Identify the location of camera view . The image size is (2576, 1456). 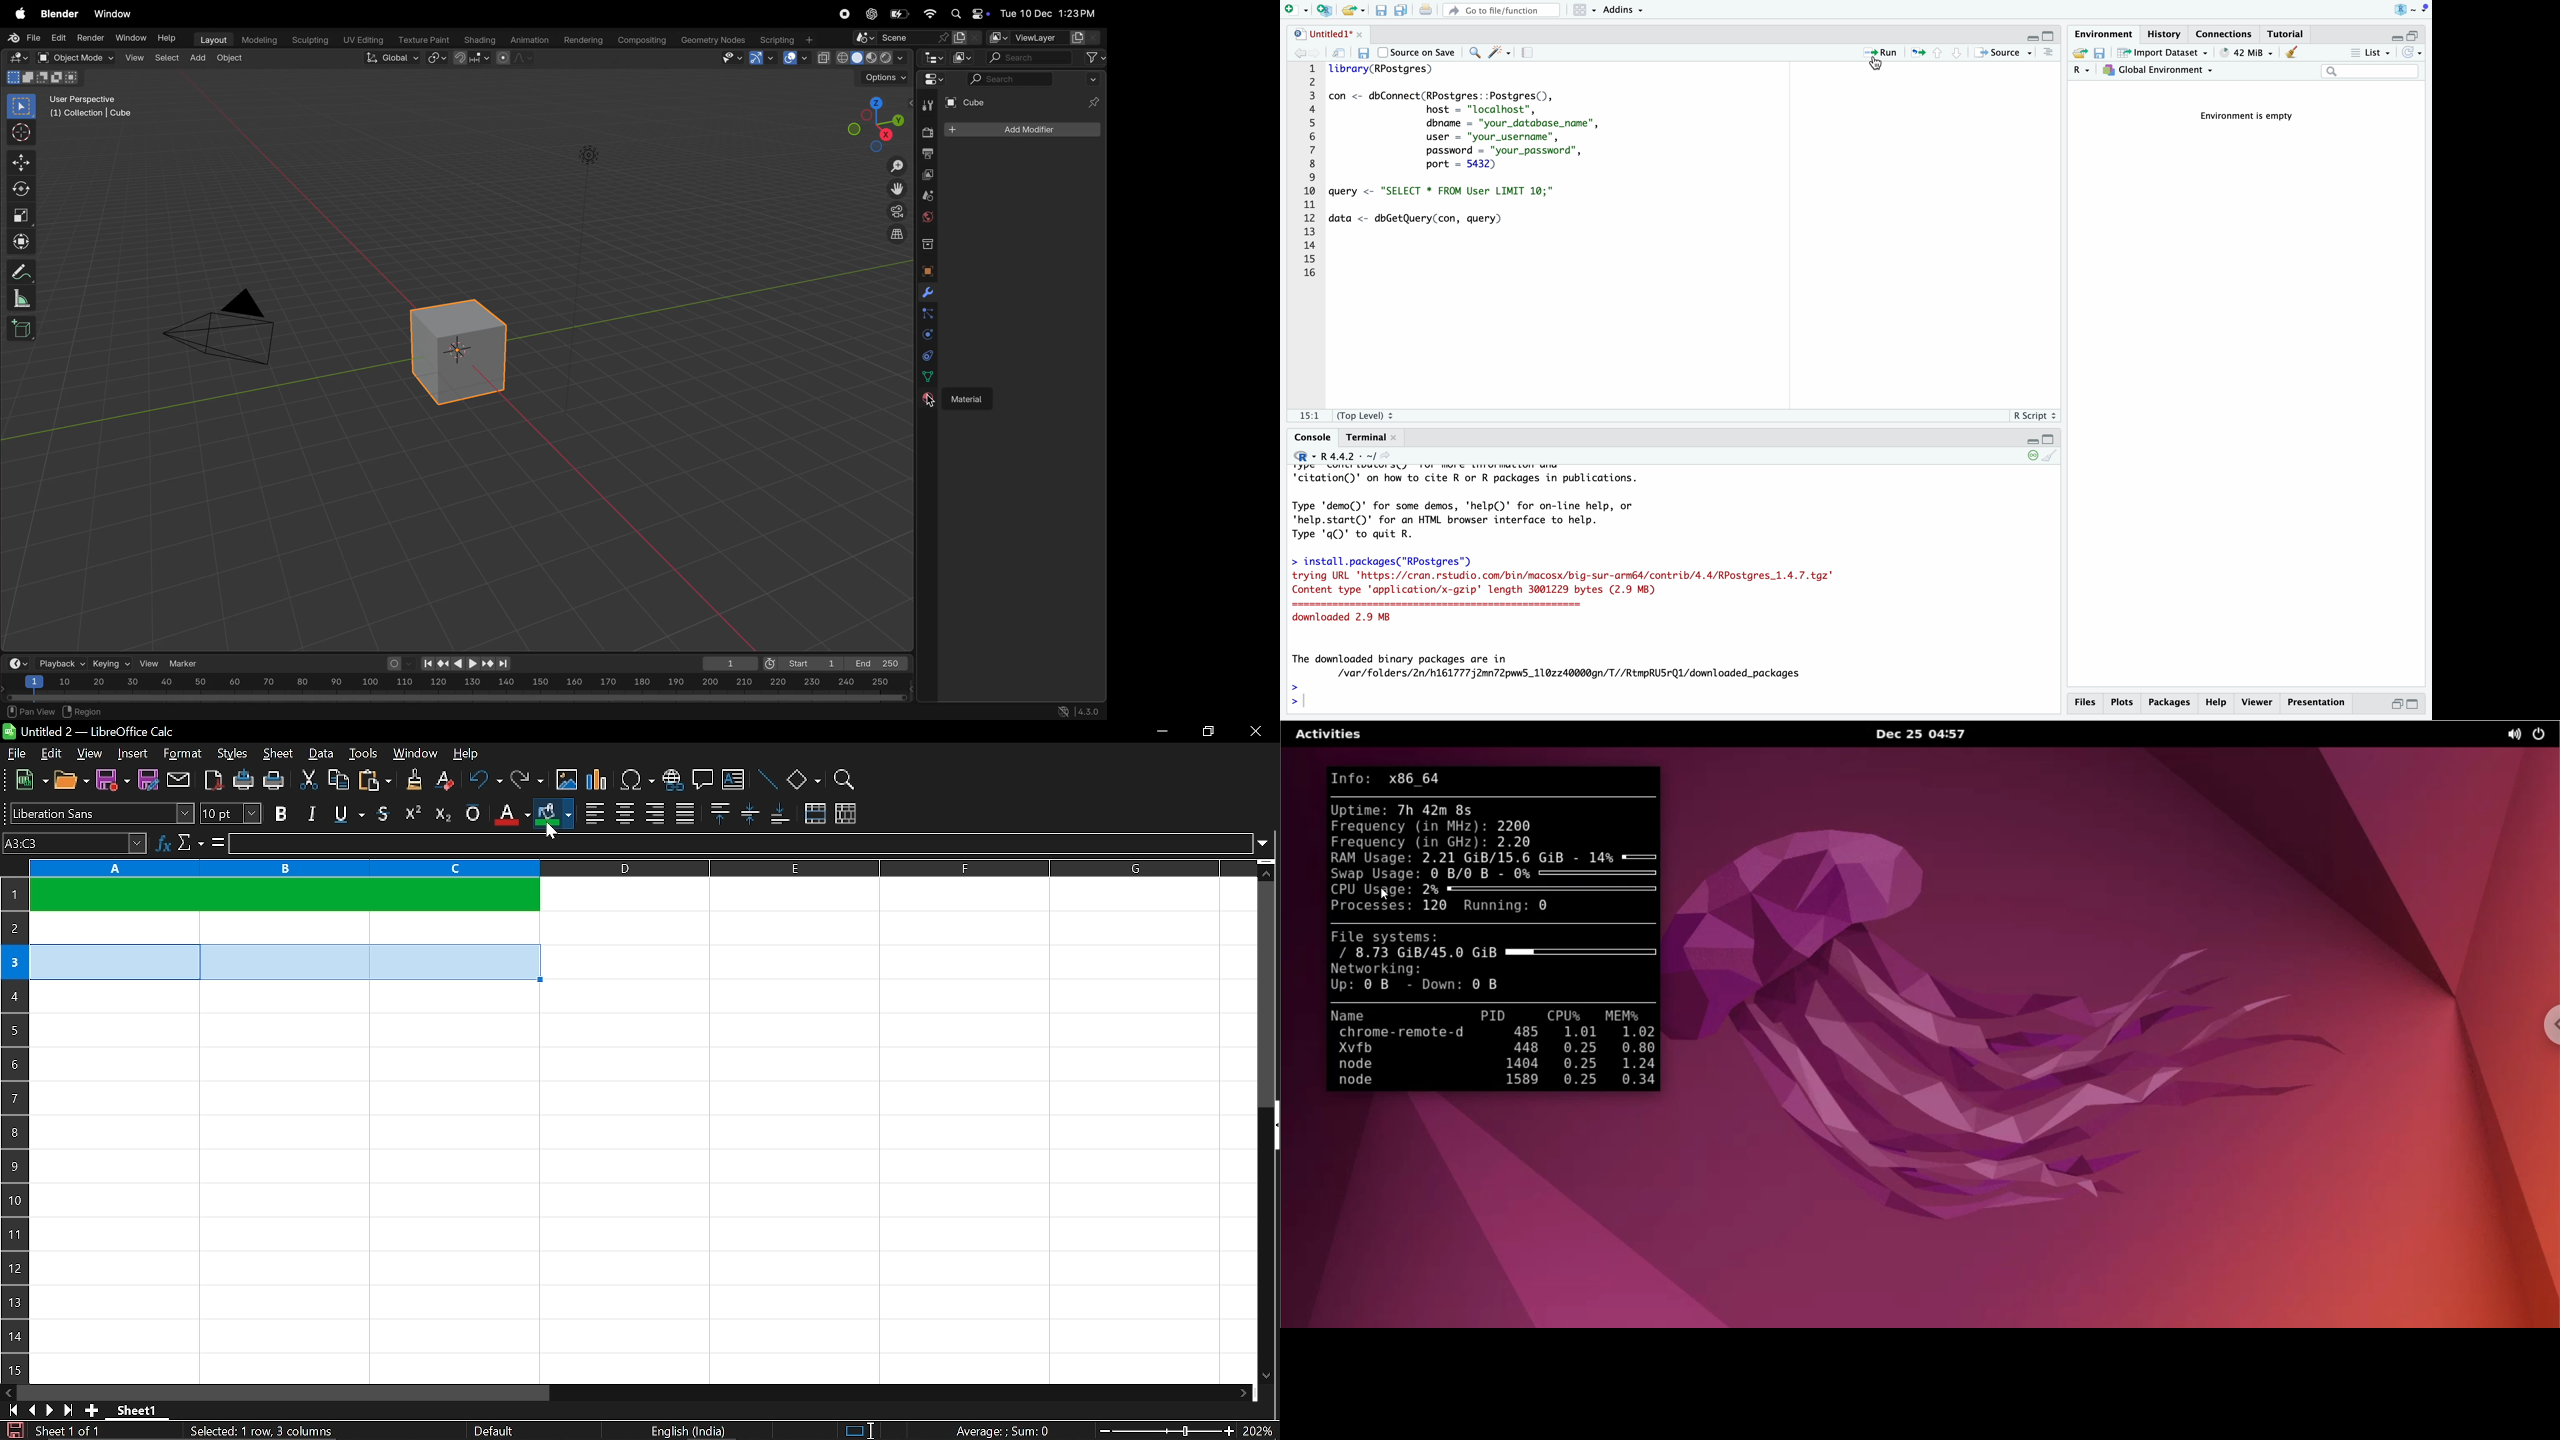
(227, 324).